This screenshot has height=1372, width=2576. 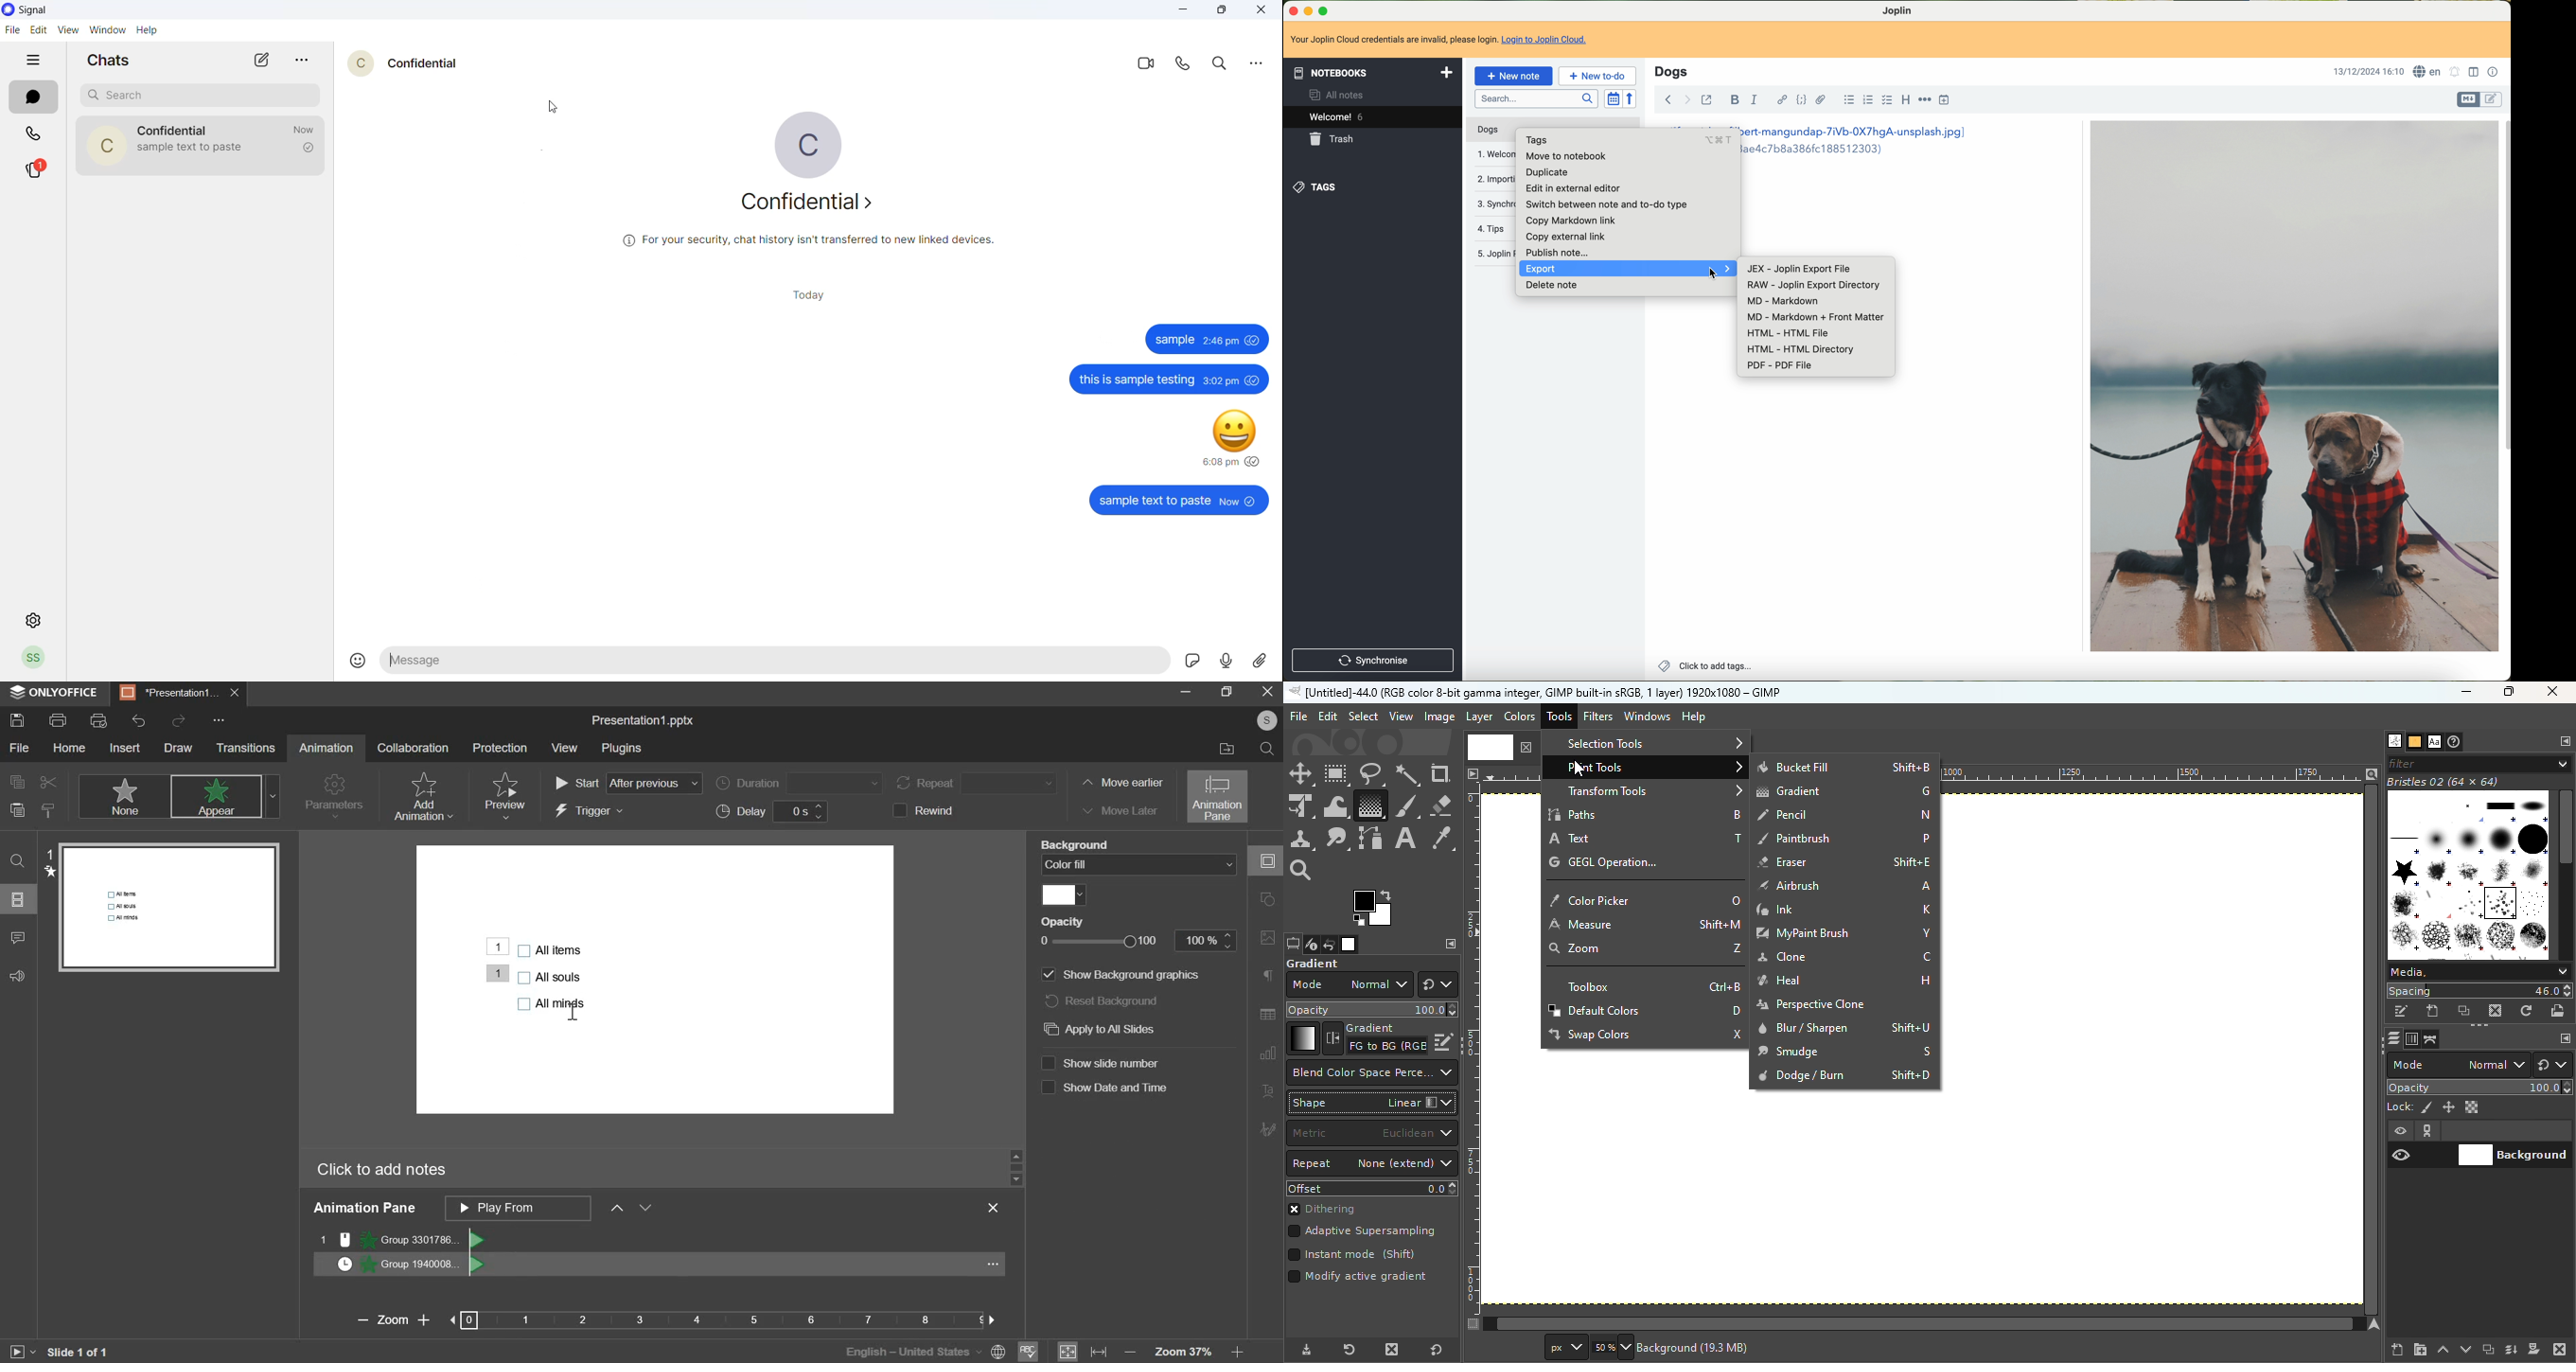 What do you see at coordinates (2504, 290) in the screenshot?
I see `scroll bar` at bounding box center [2504, 290].